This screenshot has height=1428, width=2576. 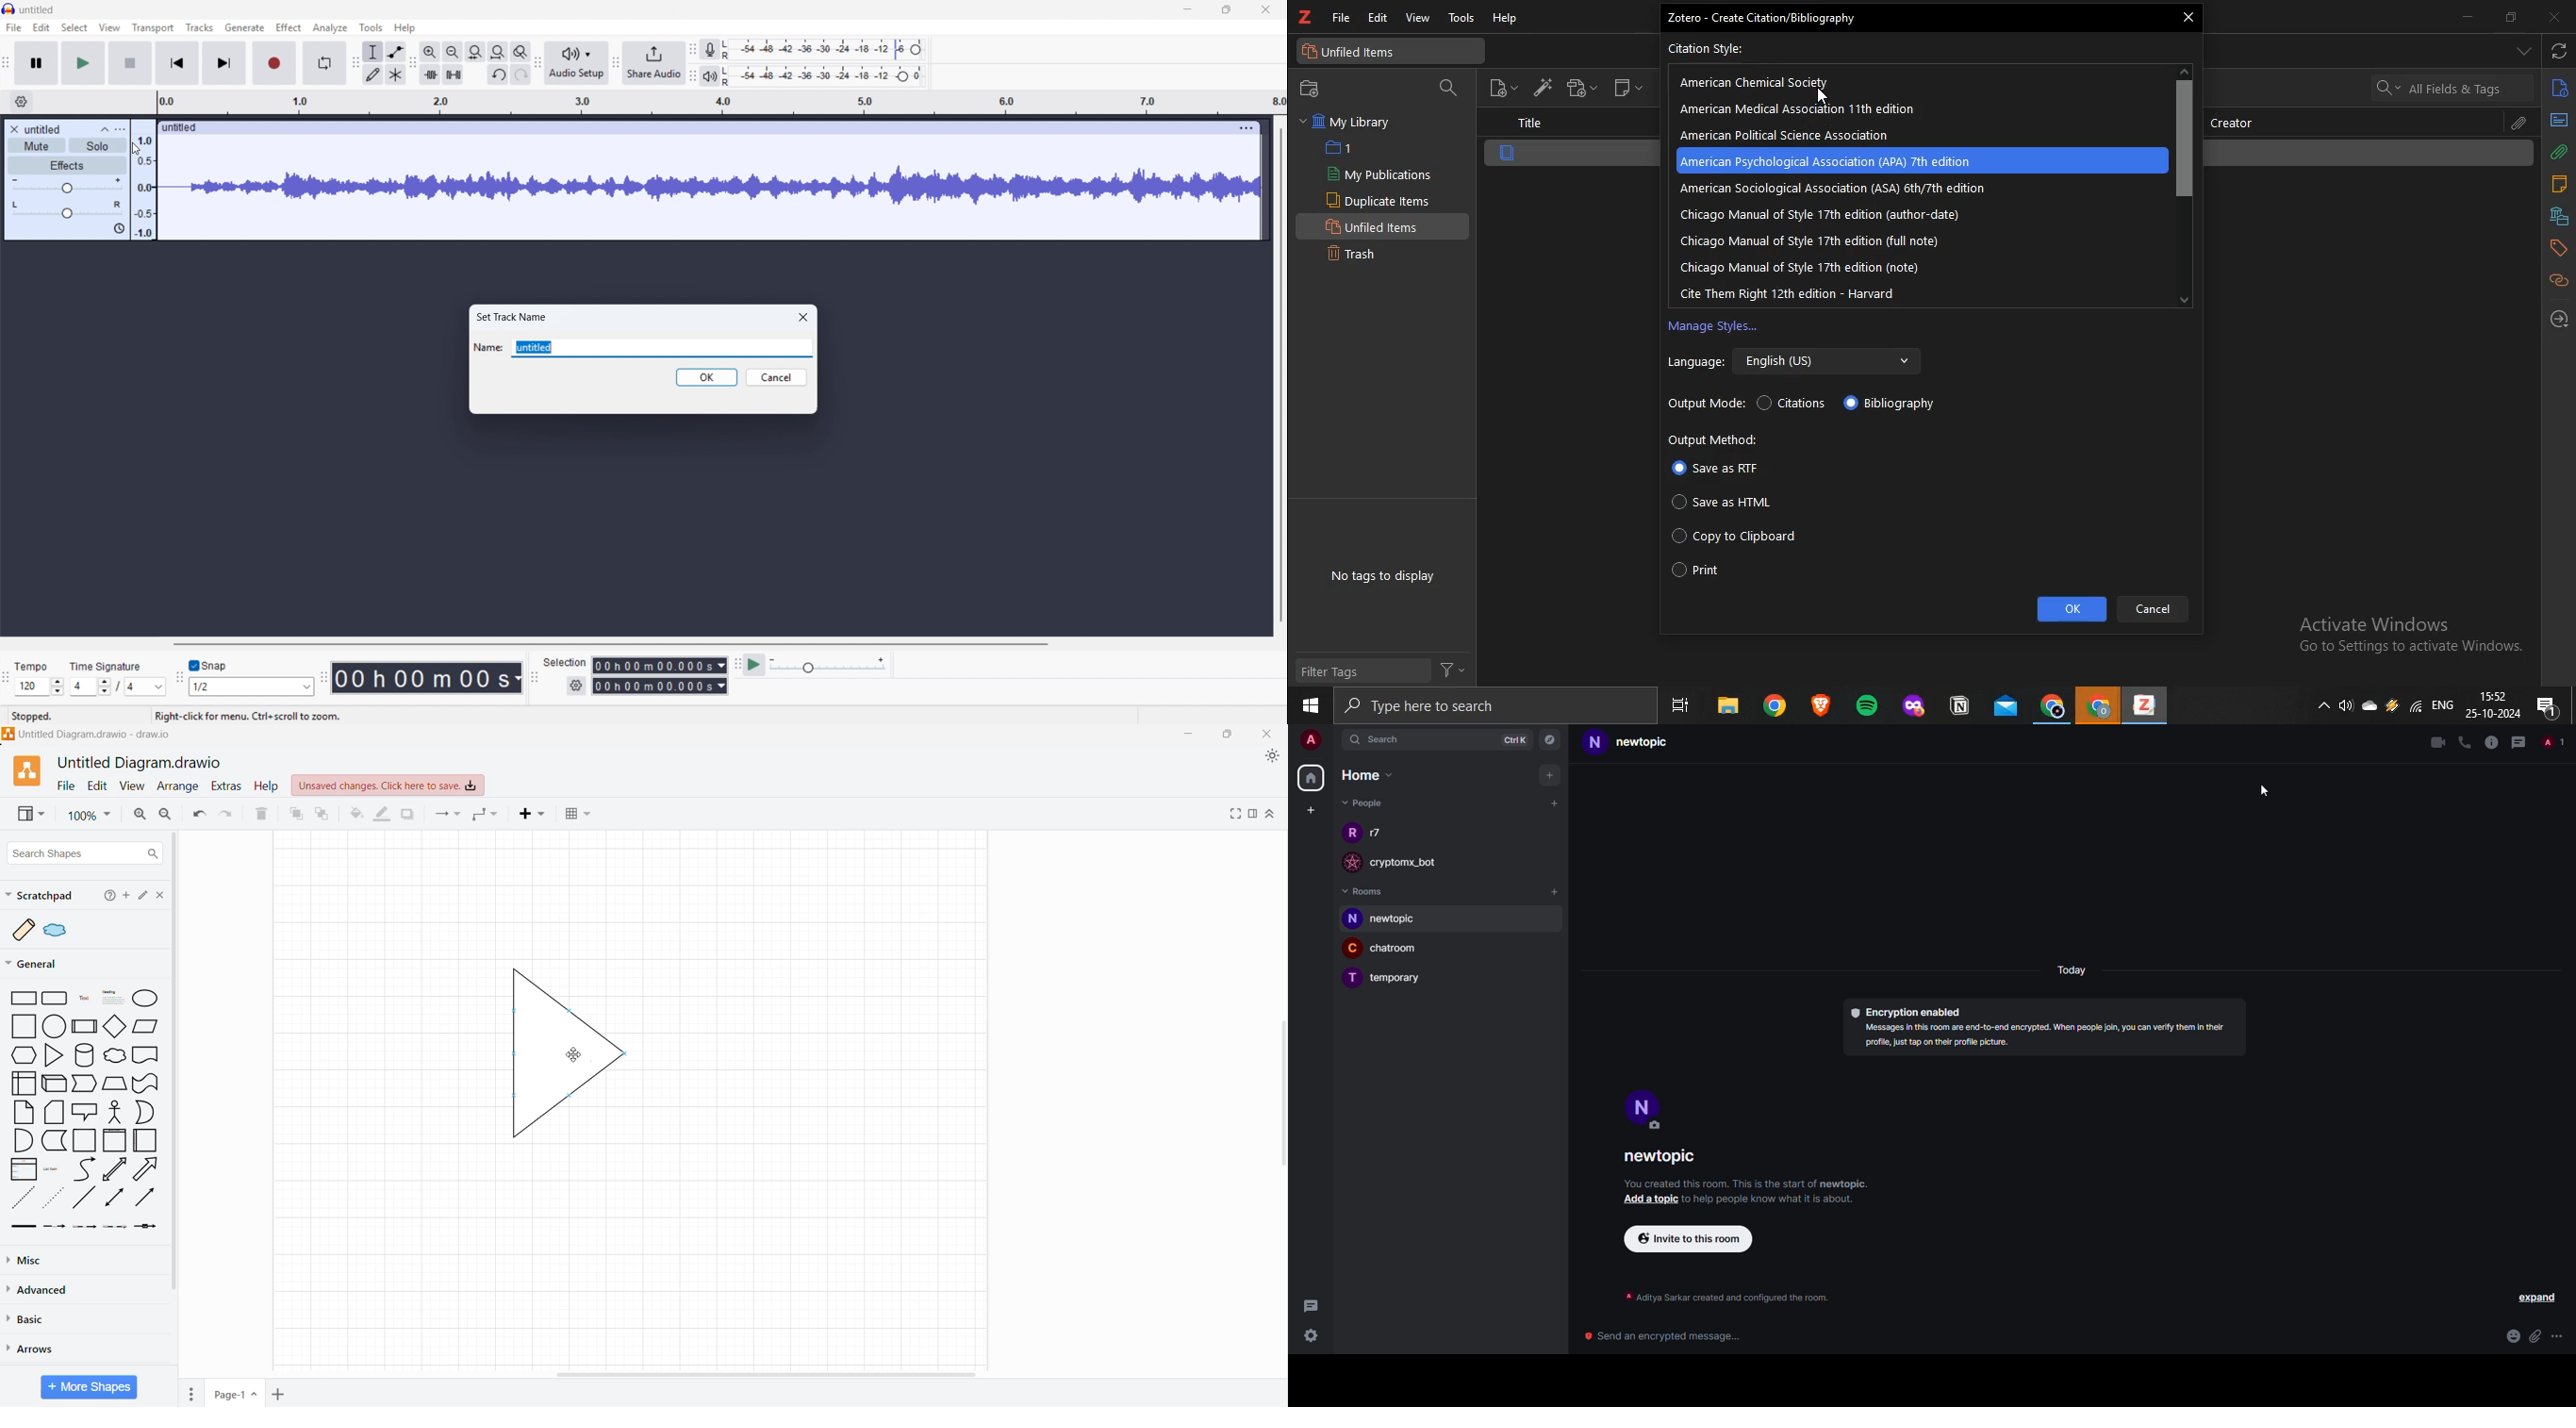 What do you see at coordinates (36, 146) in the screenshot?
I see `mute ` at bounding box center [36, 146].